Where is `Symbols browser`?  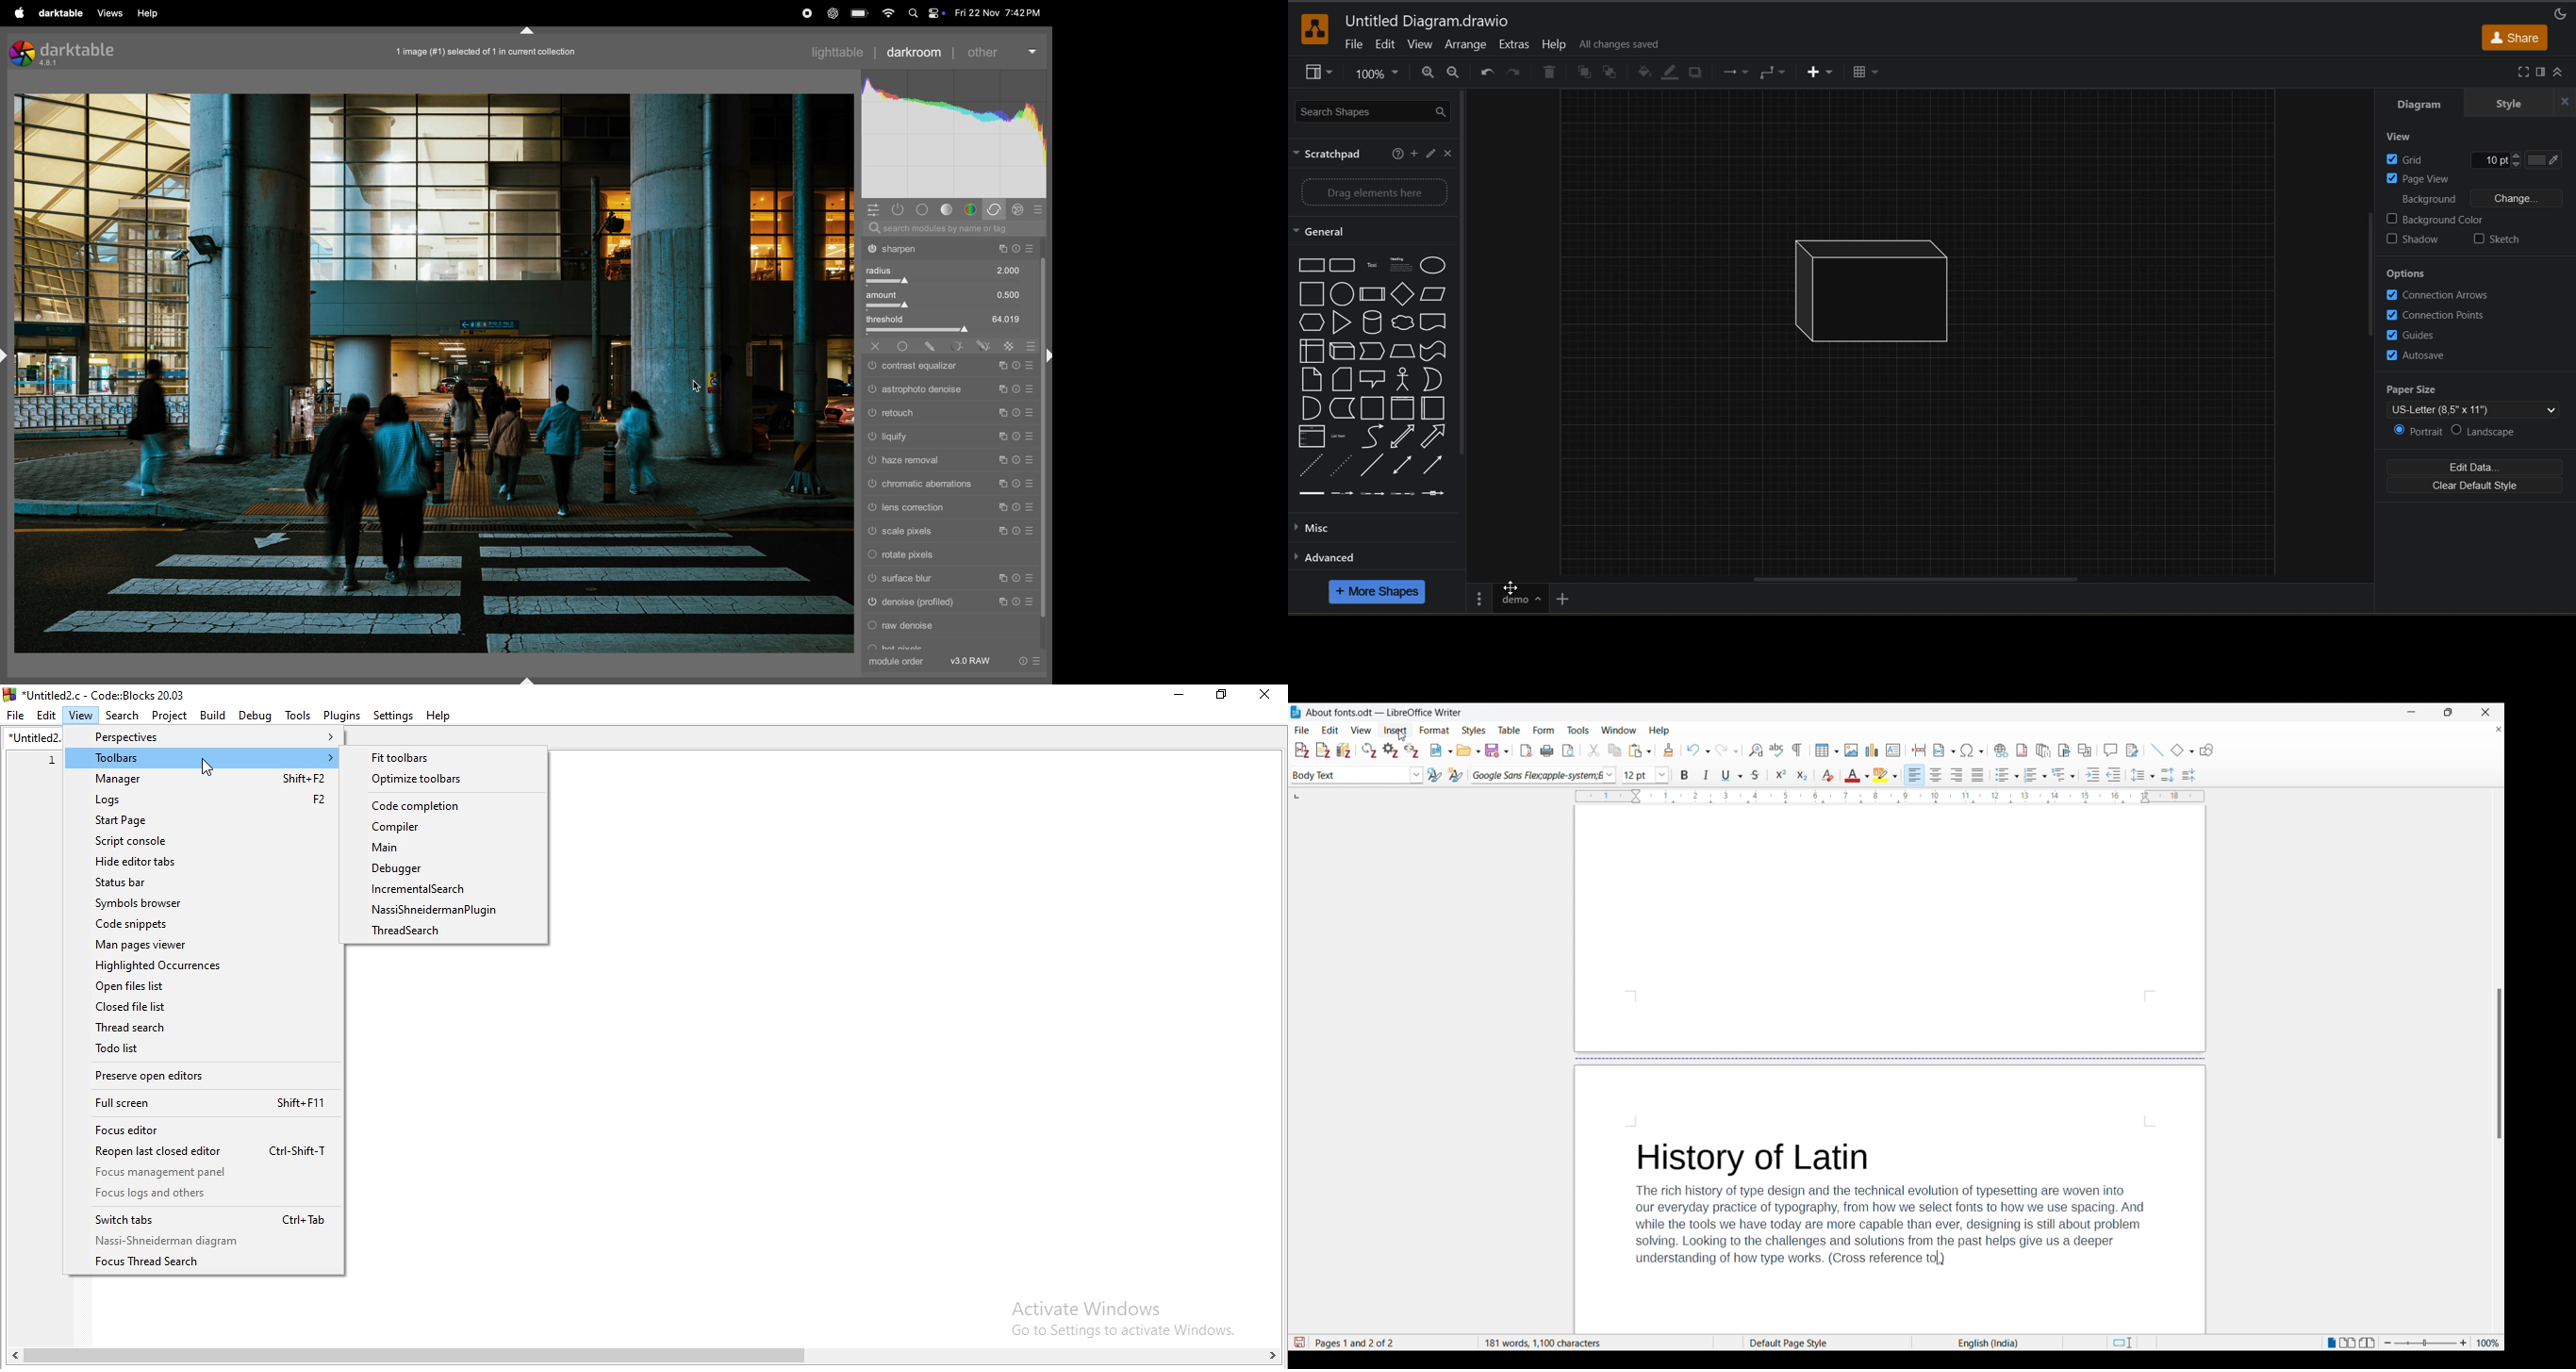
Symbols browser is located at coordinates (198, 906).